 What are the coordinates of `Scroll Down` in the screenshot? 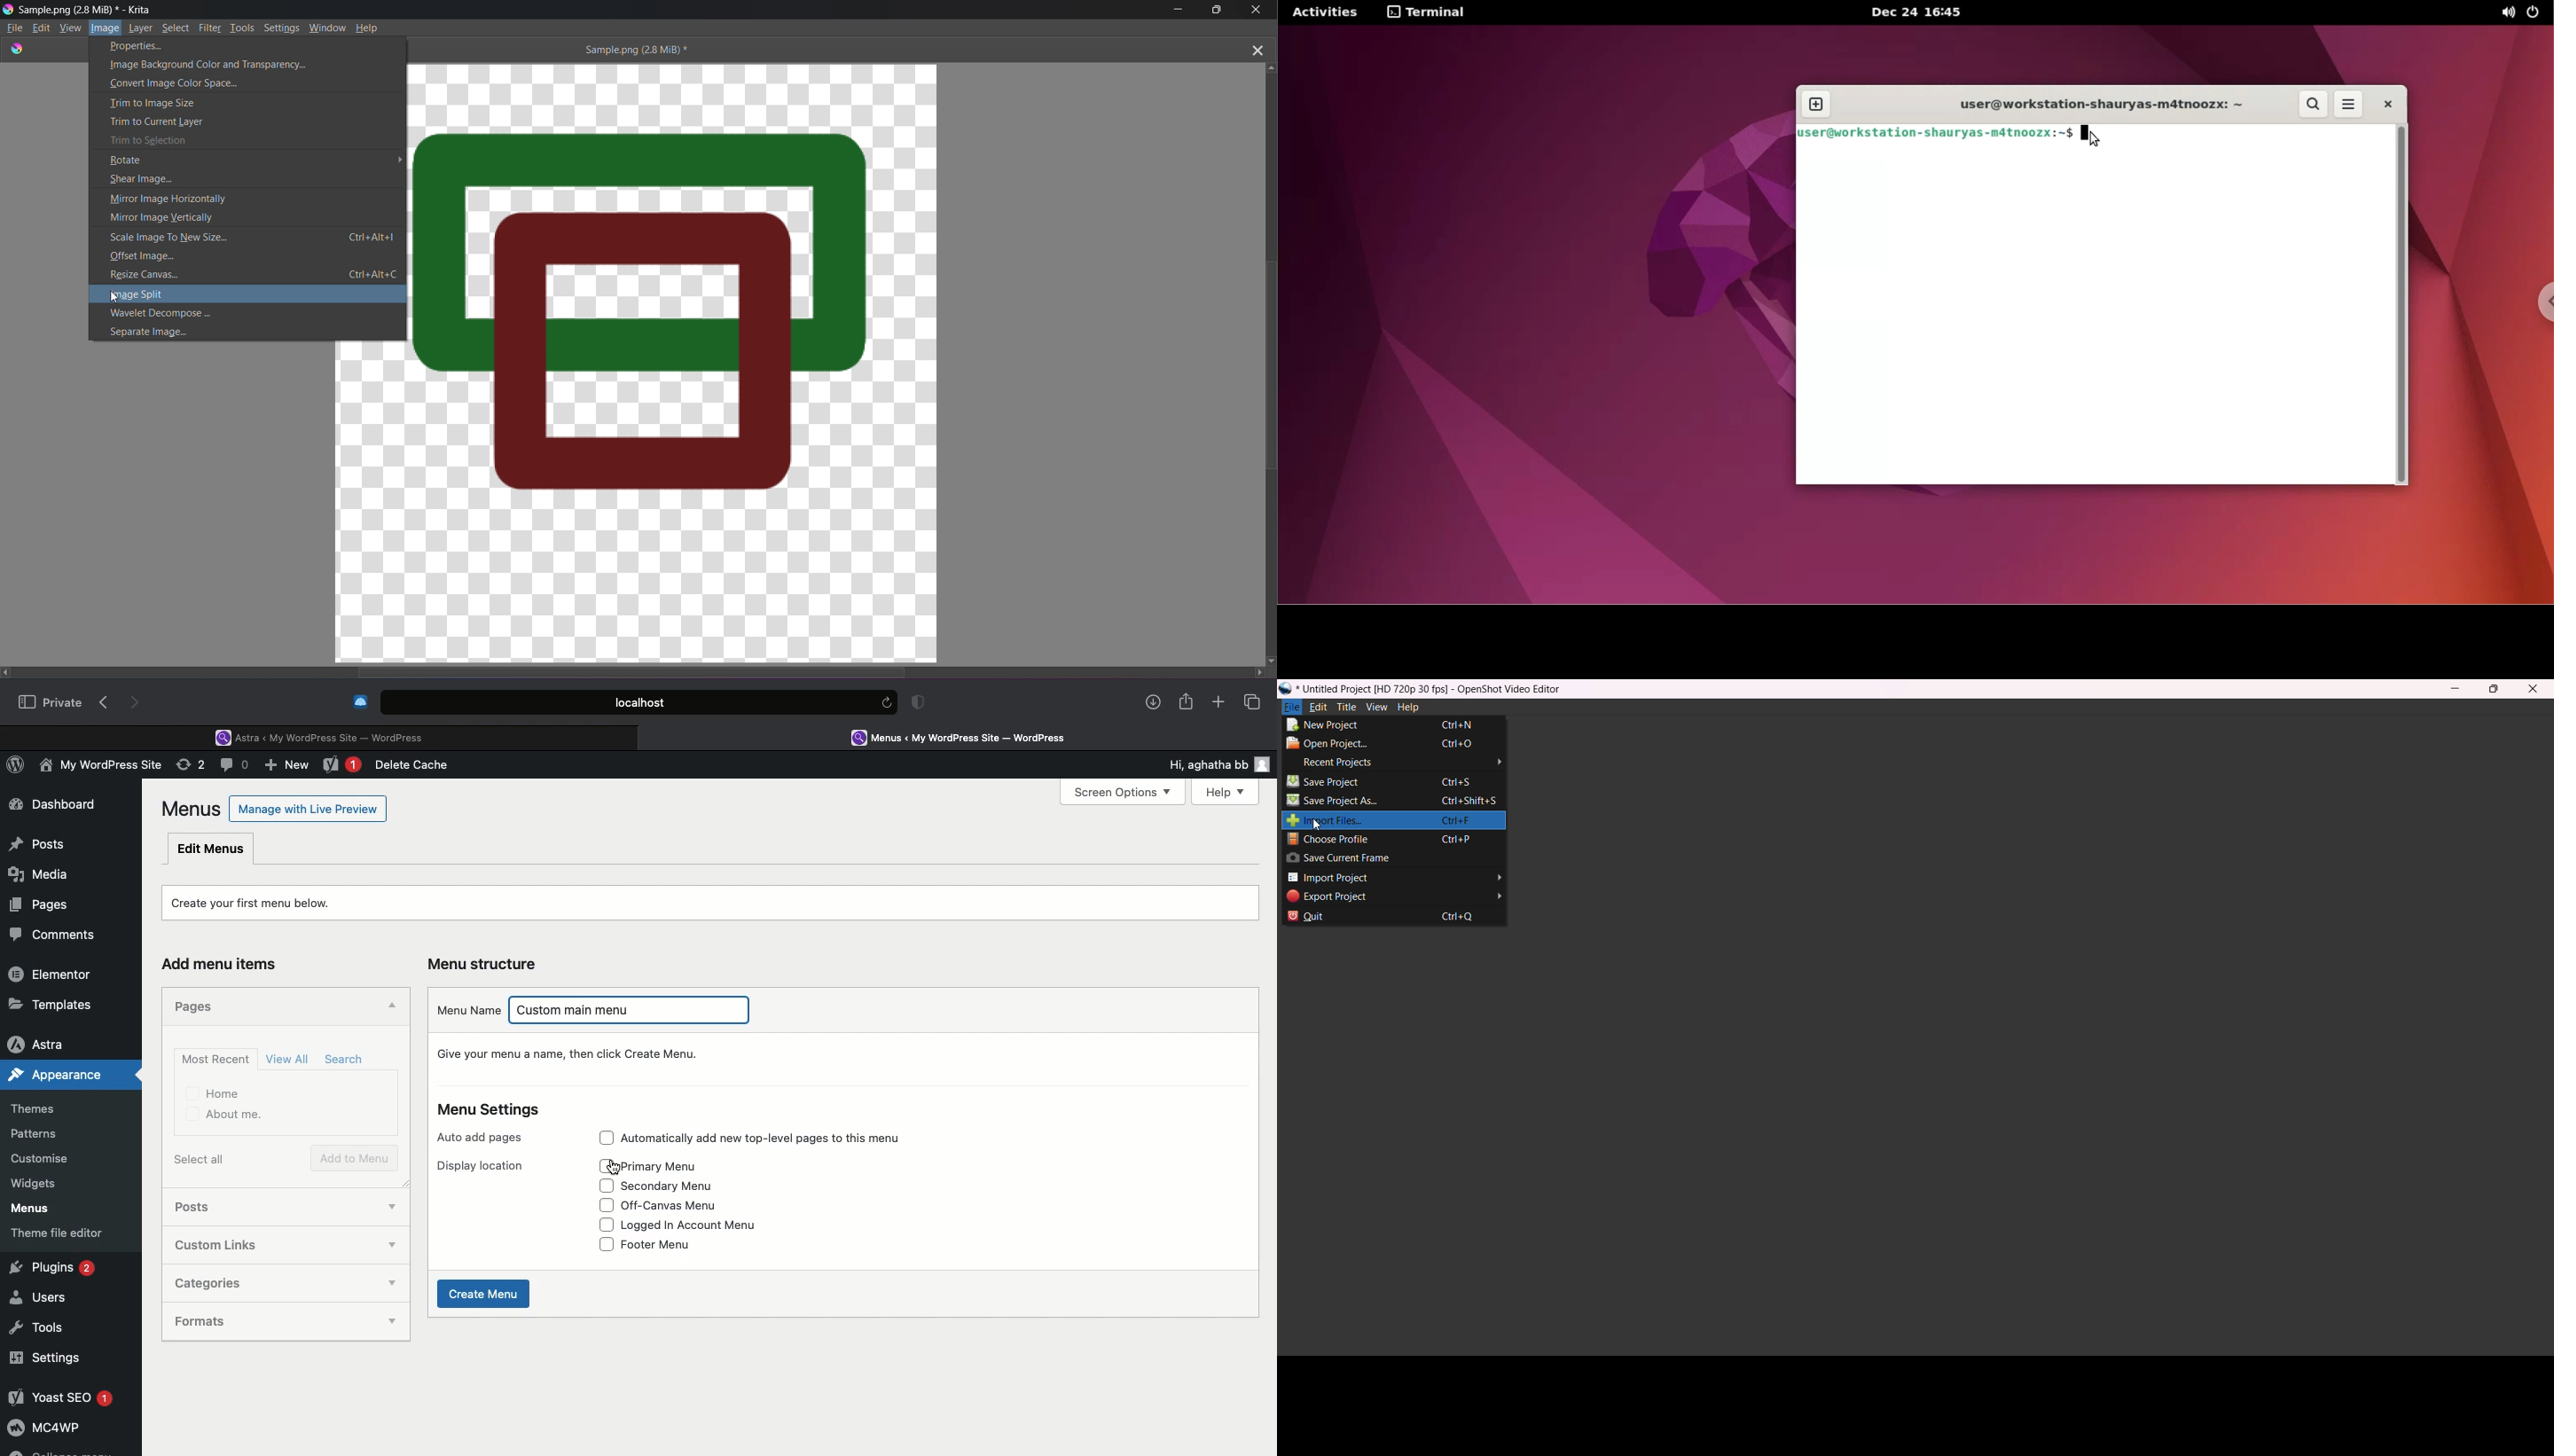 It's located at (1269, 660).